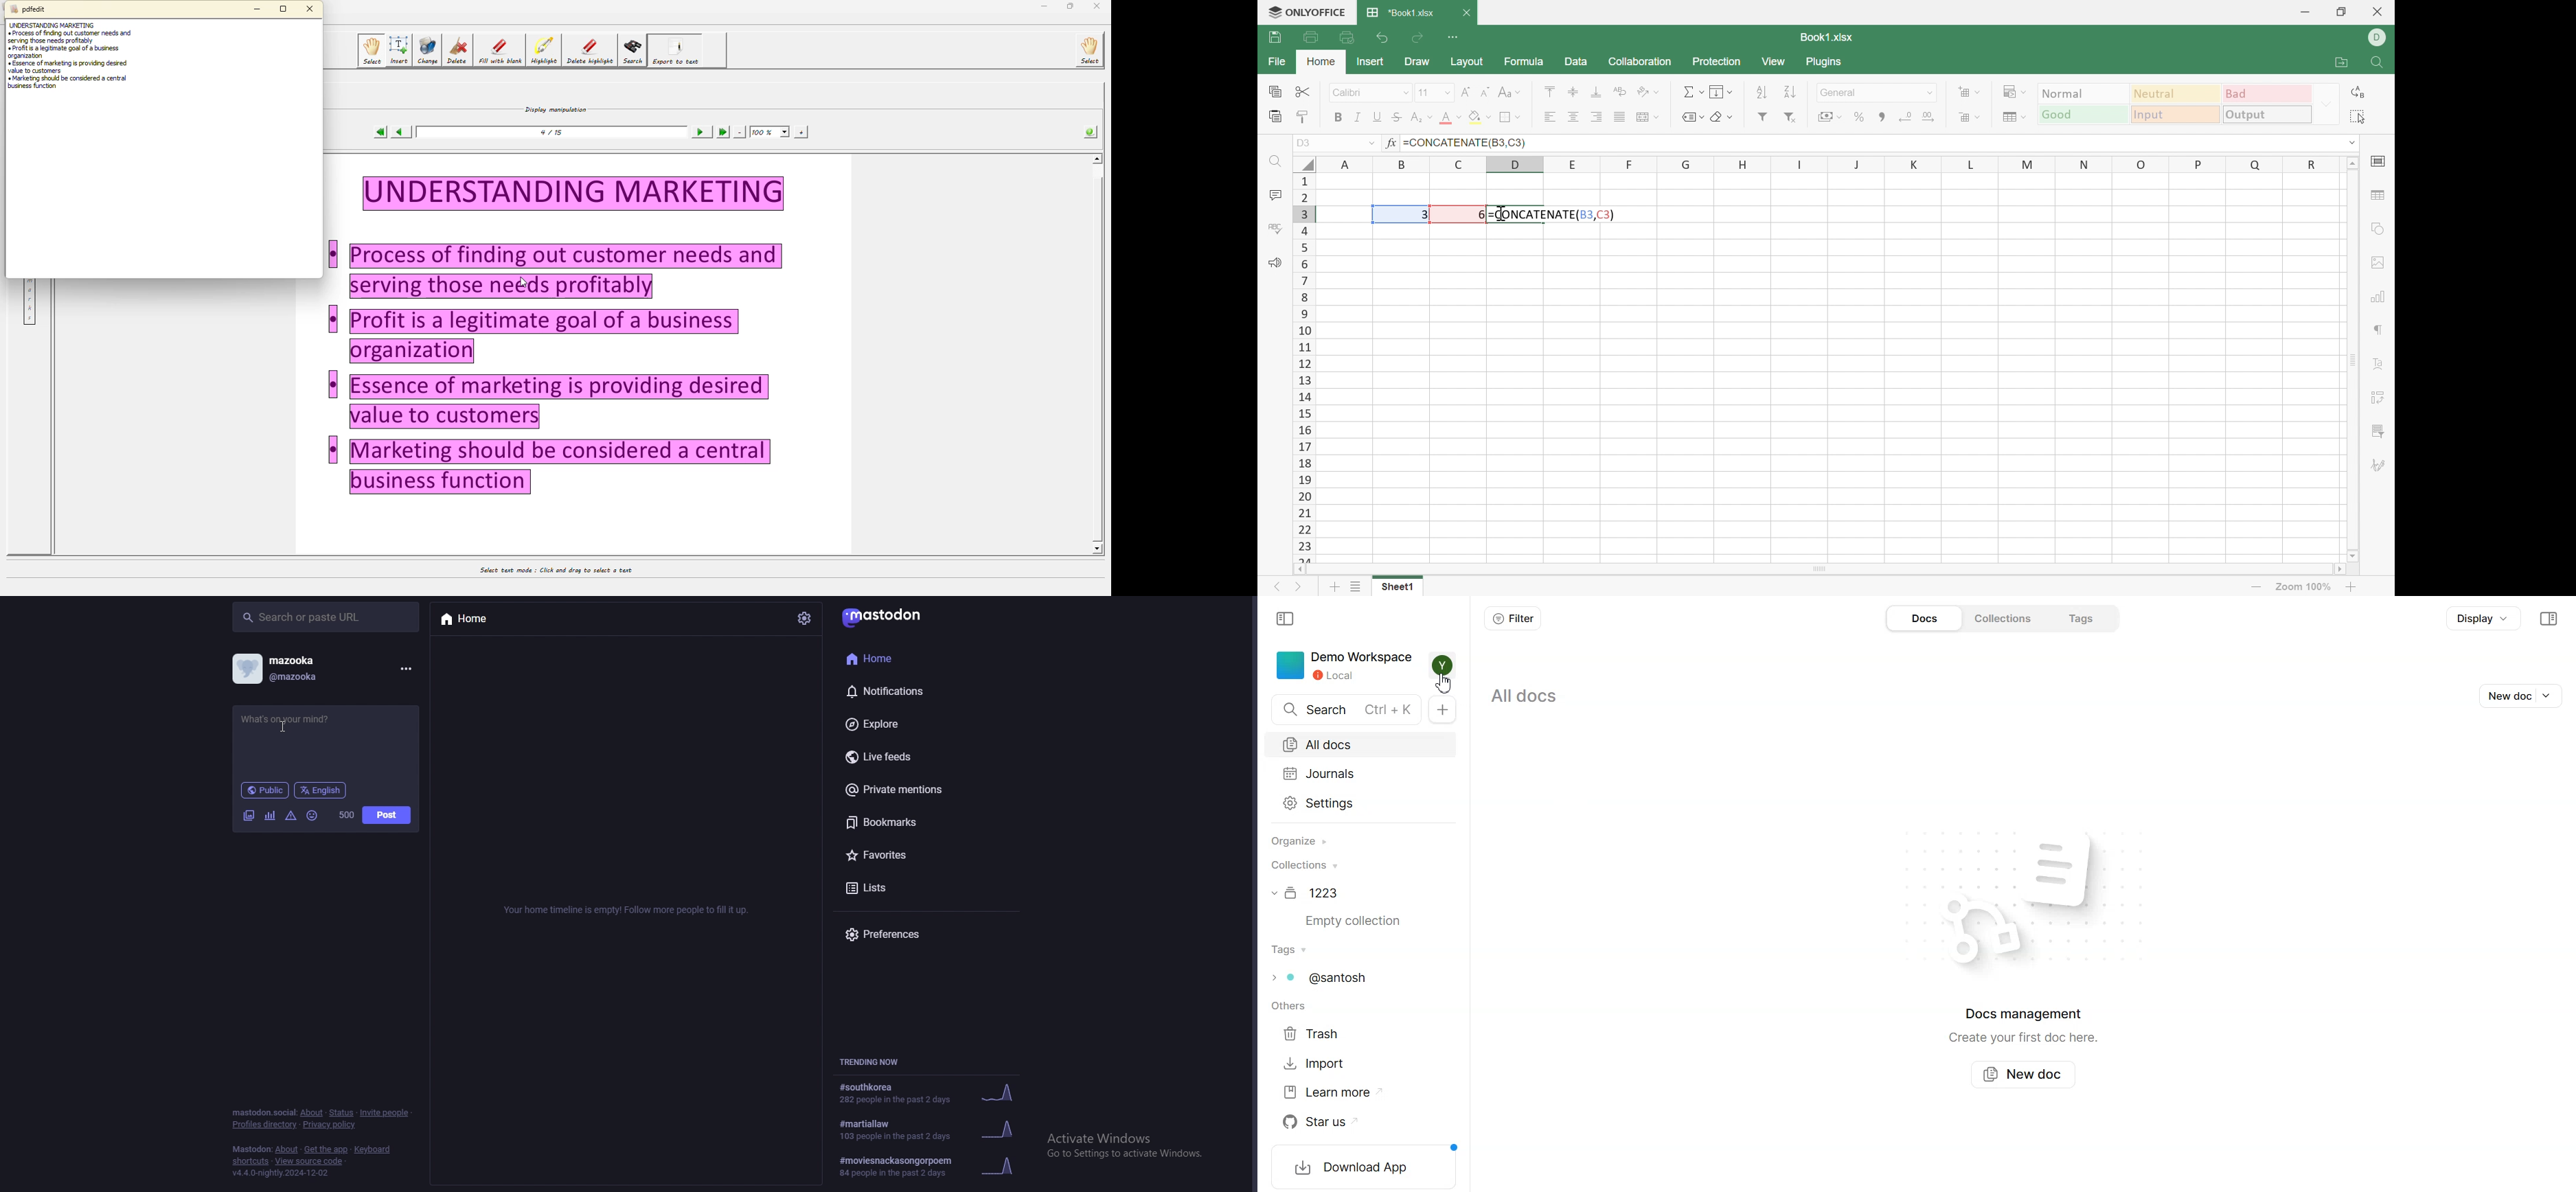 This screenshot has width=2576, height=1204. What do you see at coordinates (1619, 117) in the screenshot?
I see `Justified` at bounding box center [1619, 117].